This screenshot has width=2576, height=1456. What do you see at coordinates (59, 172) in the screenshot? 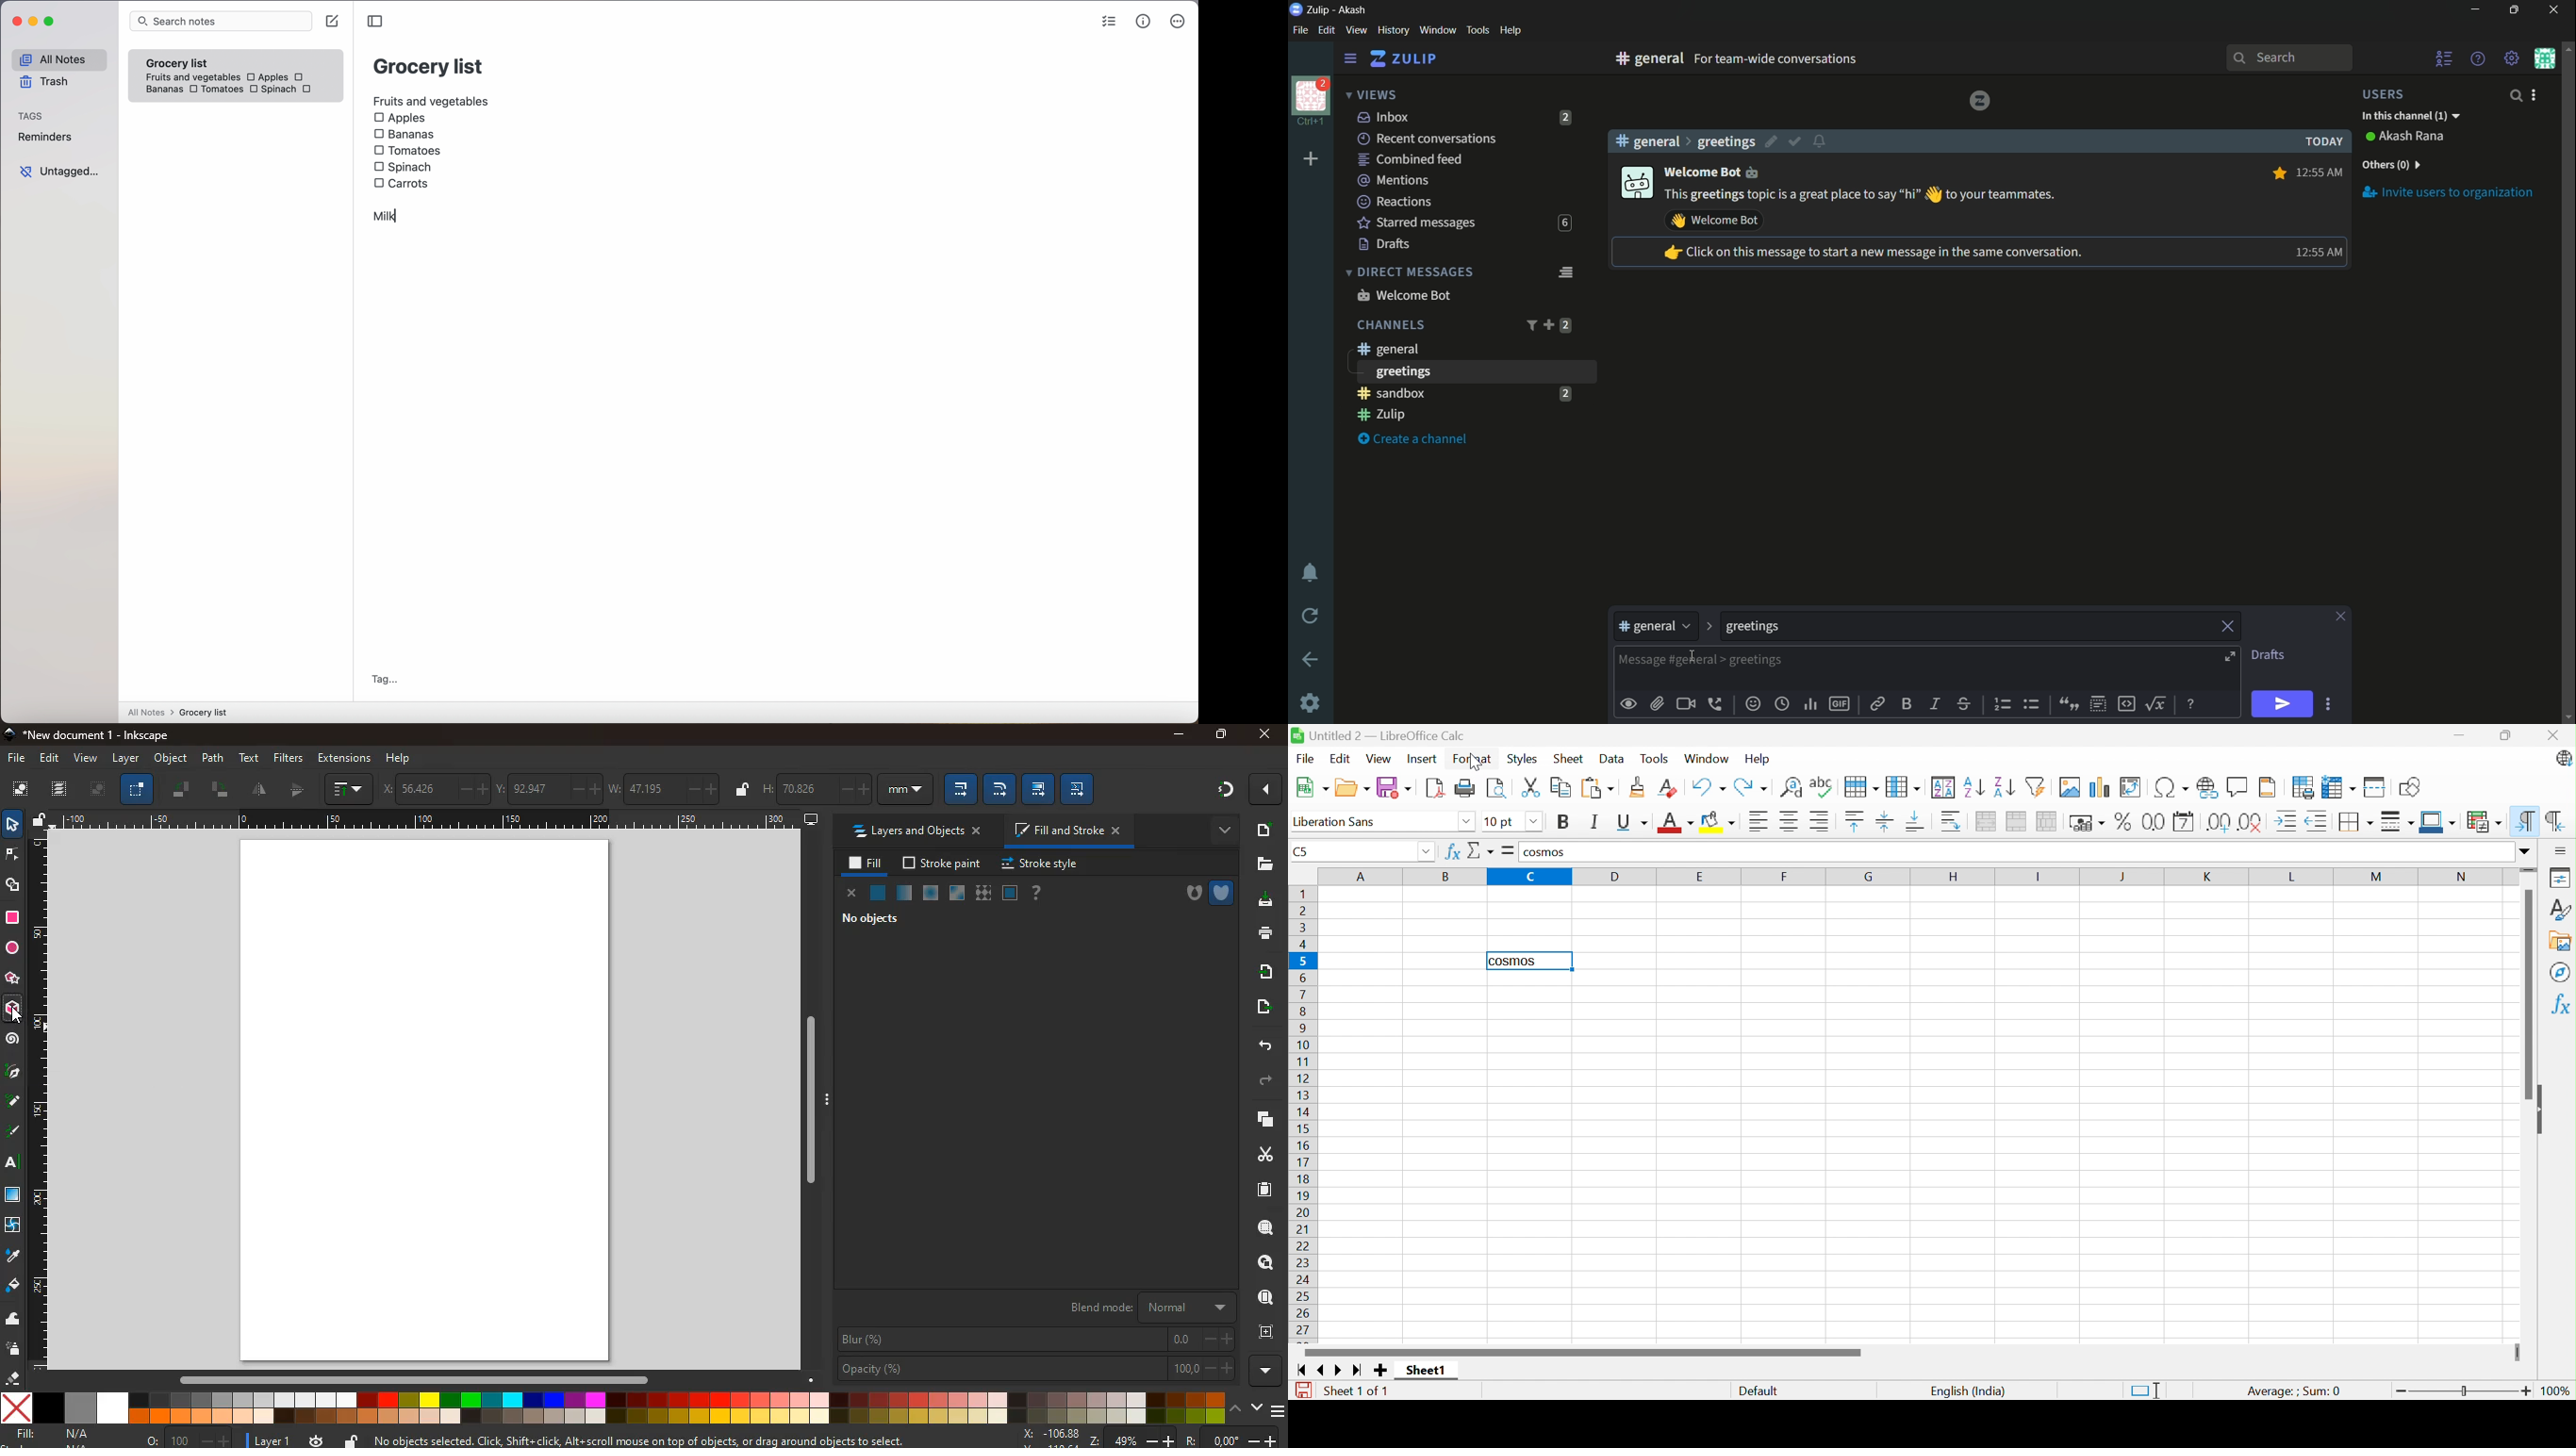
I see `untagged` at bounding box center [59, 172].